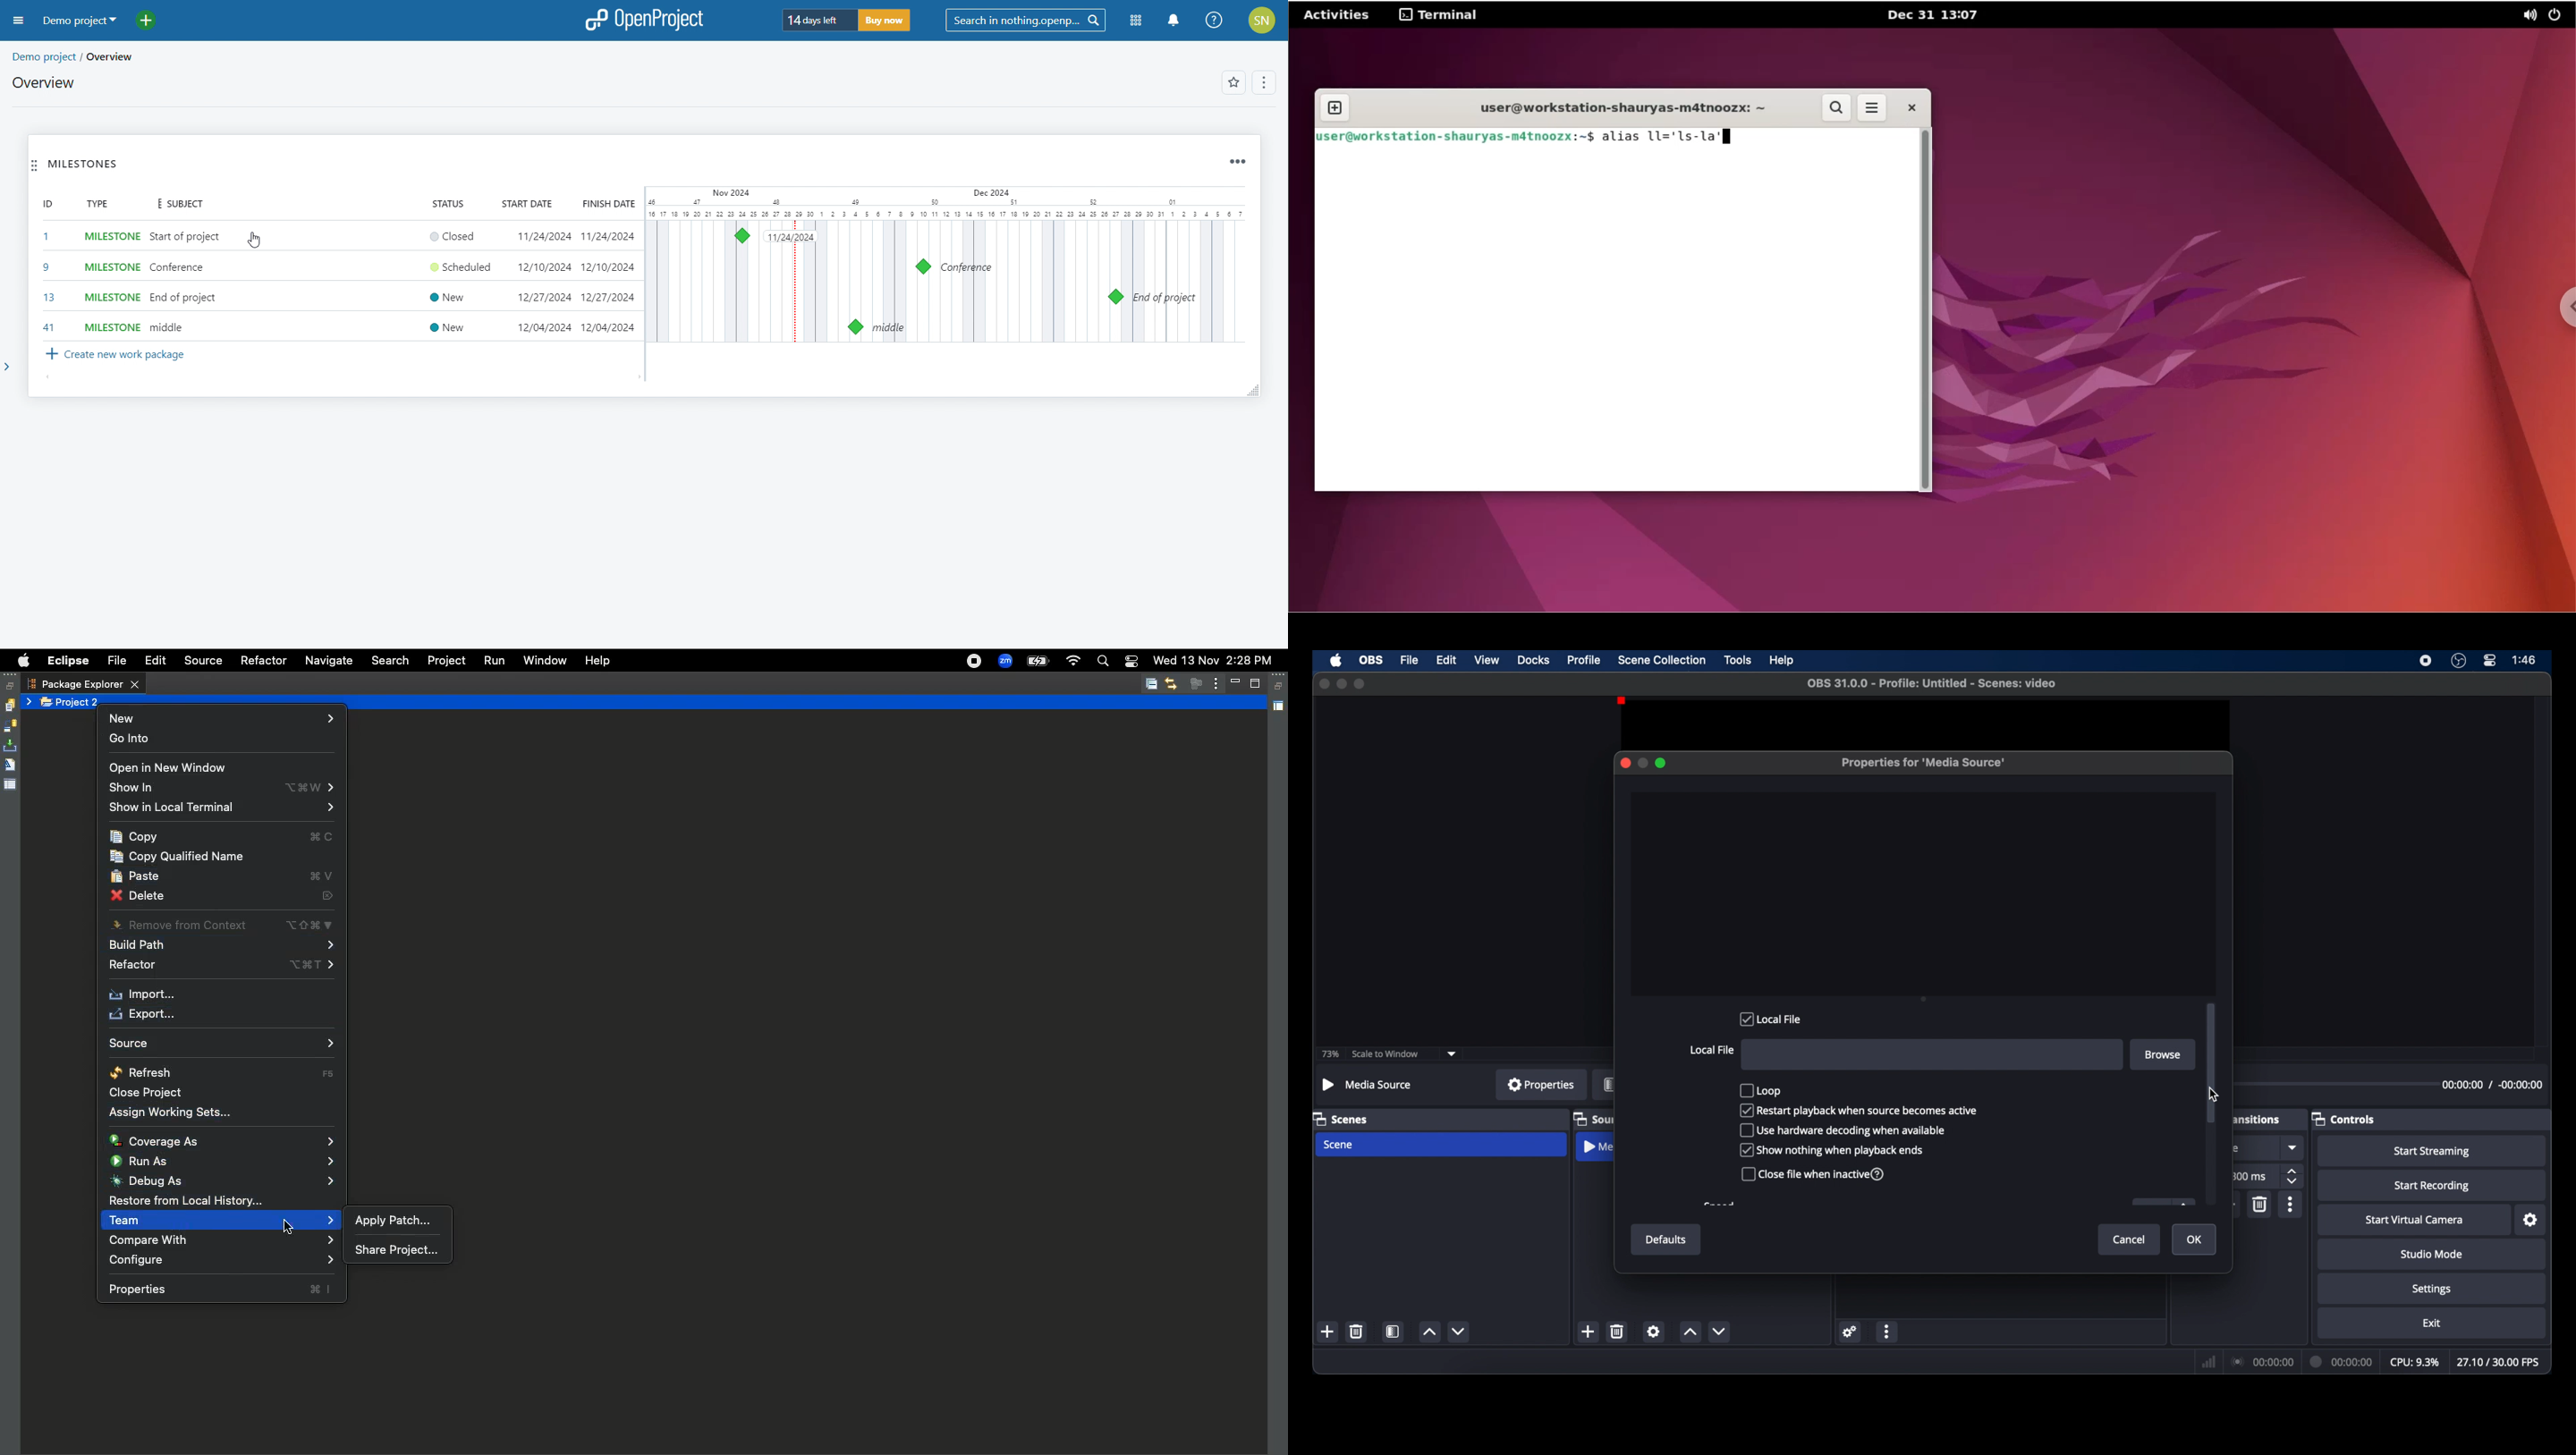 The width and height of the screenshot is (2576, 1456). What do you see at coordinates (1102, 663) in the screenshot?
I see `Search` at bounding box center [1102, 663].